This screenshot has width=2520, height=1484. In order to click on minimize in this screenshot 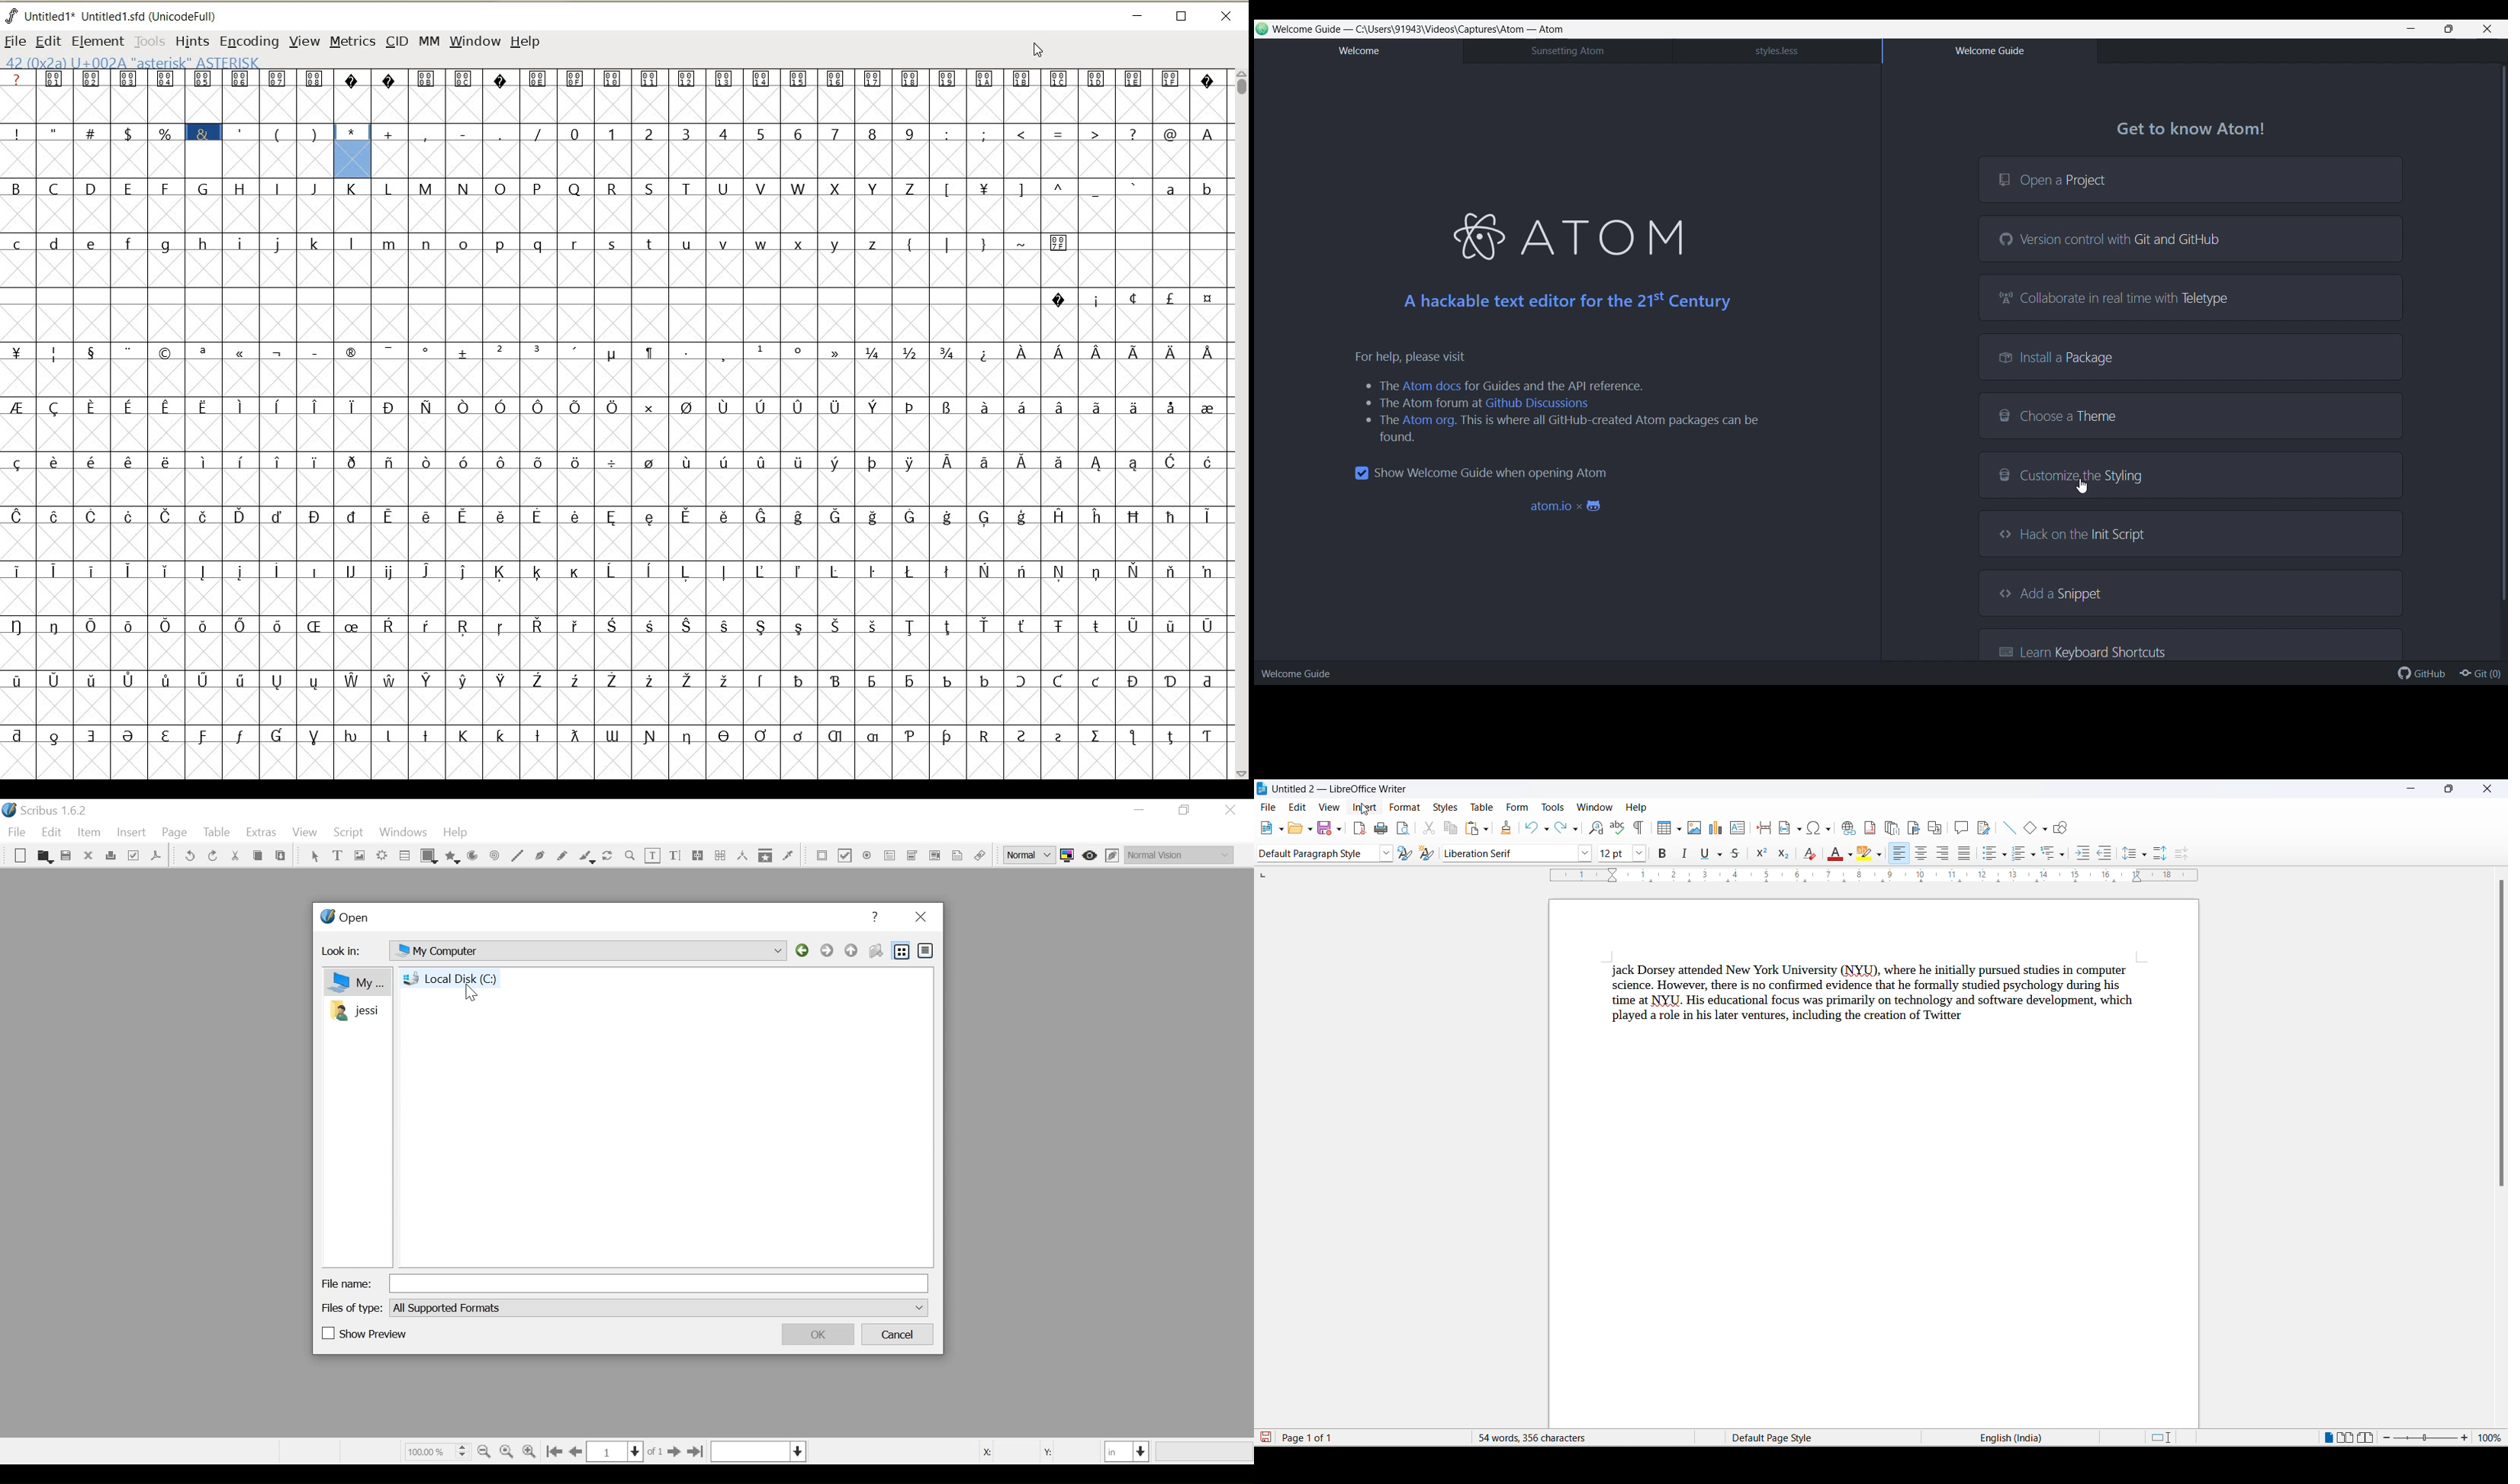, I will do `click(1139, 810)`.